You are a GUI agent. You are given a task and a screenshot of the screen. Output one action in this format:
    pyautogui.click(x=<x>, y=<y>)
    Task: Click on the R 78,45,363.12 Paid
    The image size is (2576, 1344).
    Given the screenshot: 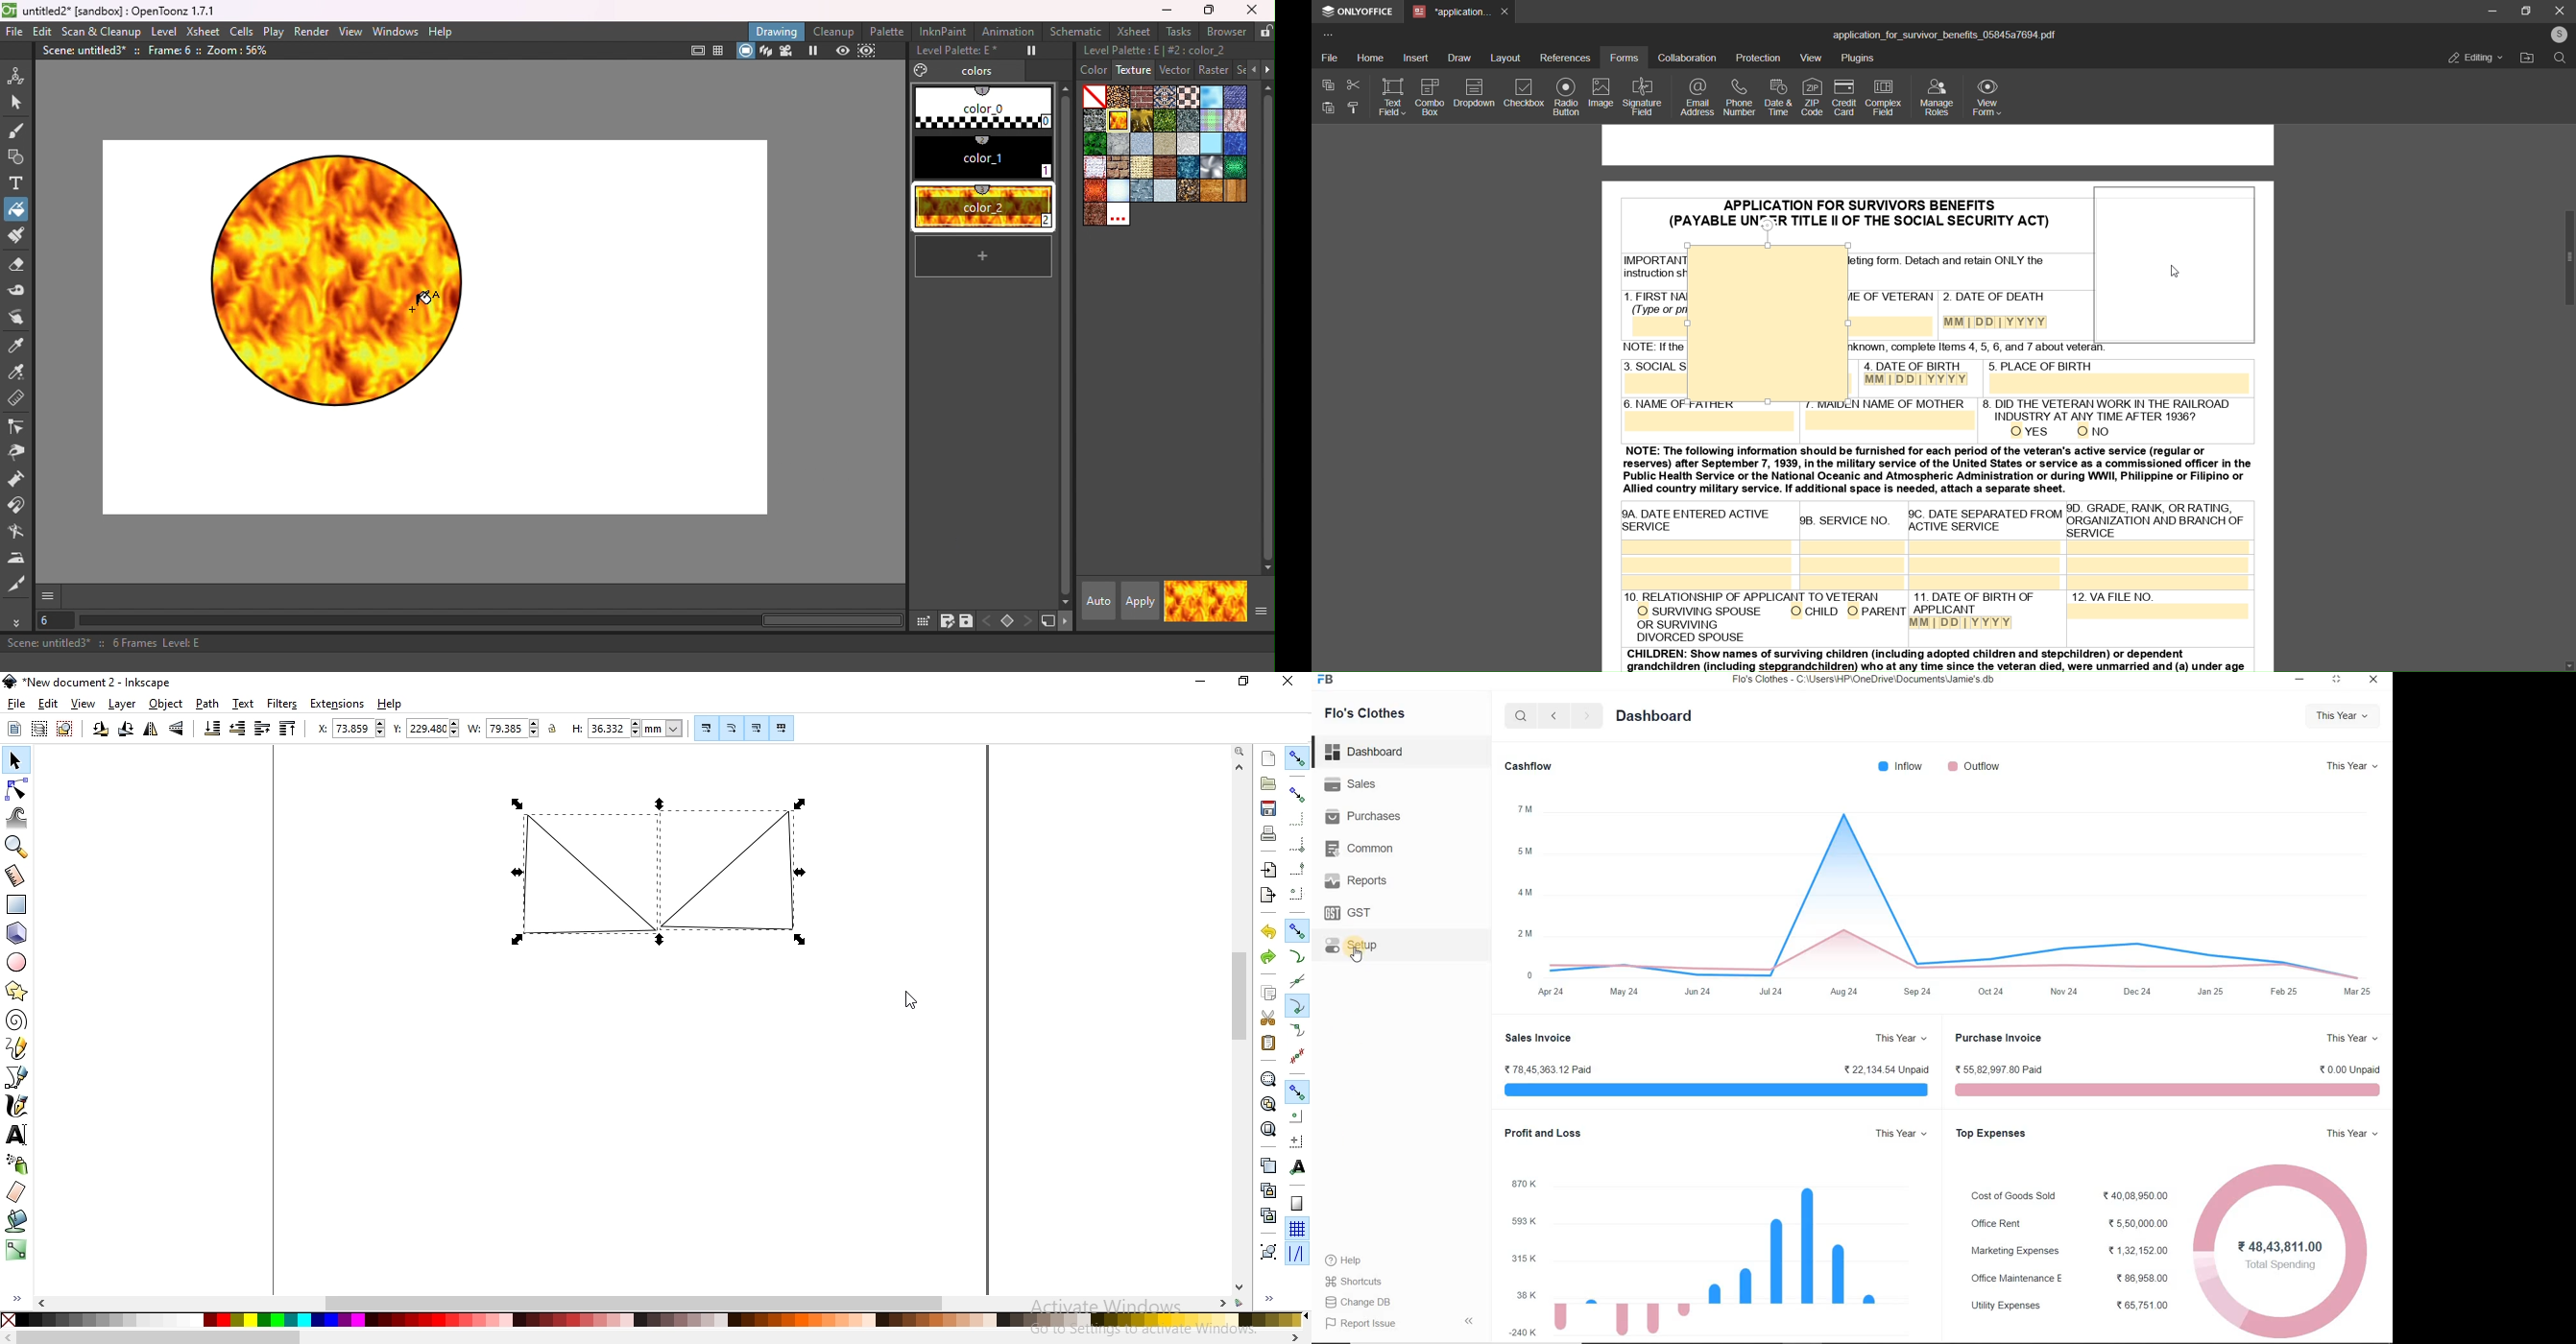 What is the action you would take?
    pyautogui.click(x=1547, y=1069)
    